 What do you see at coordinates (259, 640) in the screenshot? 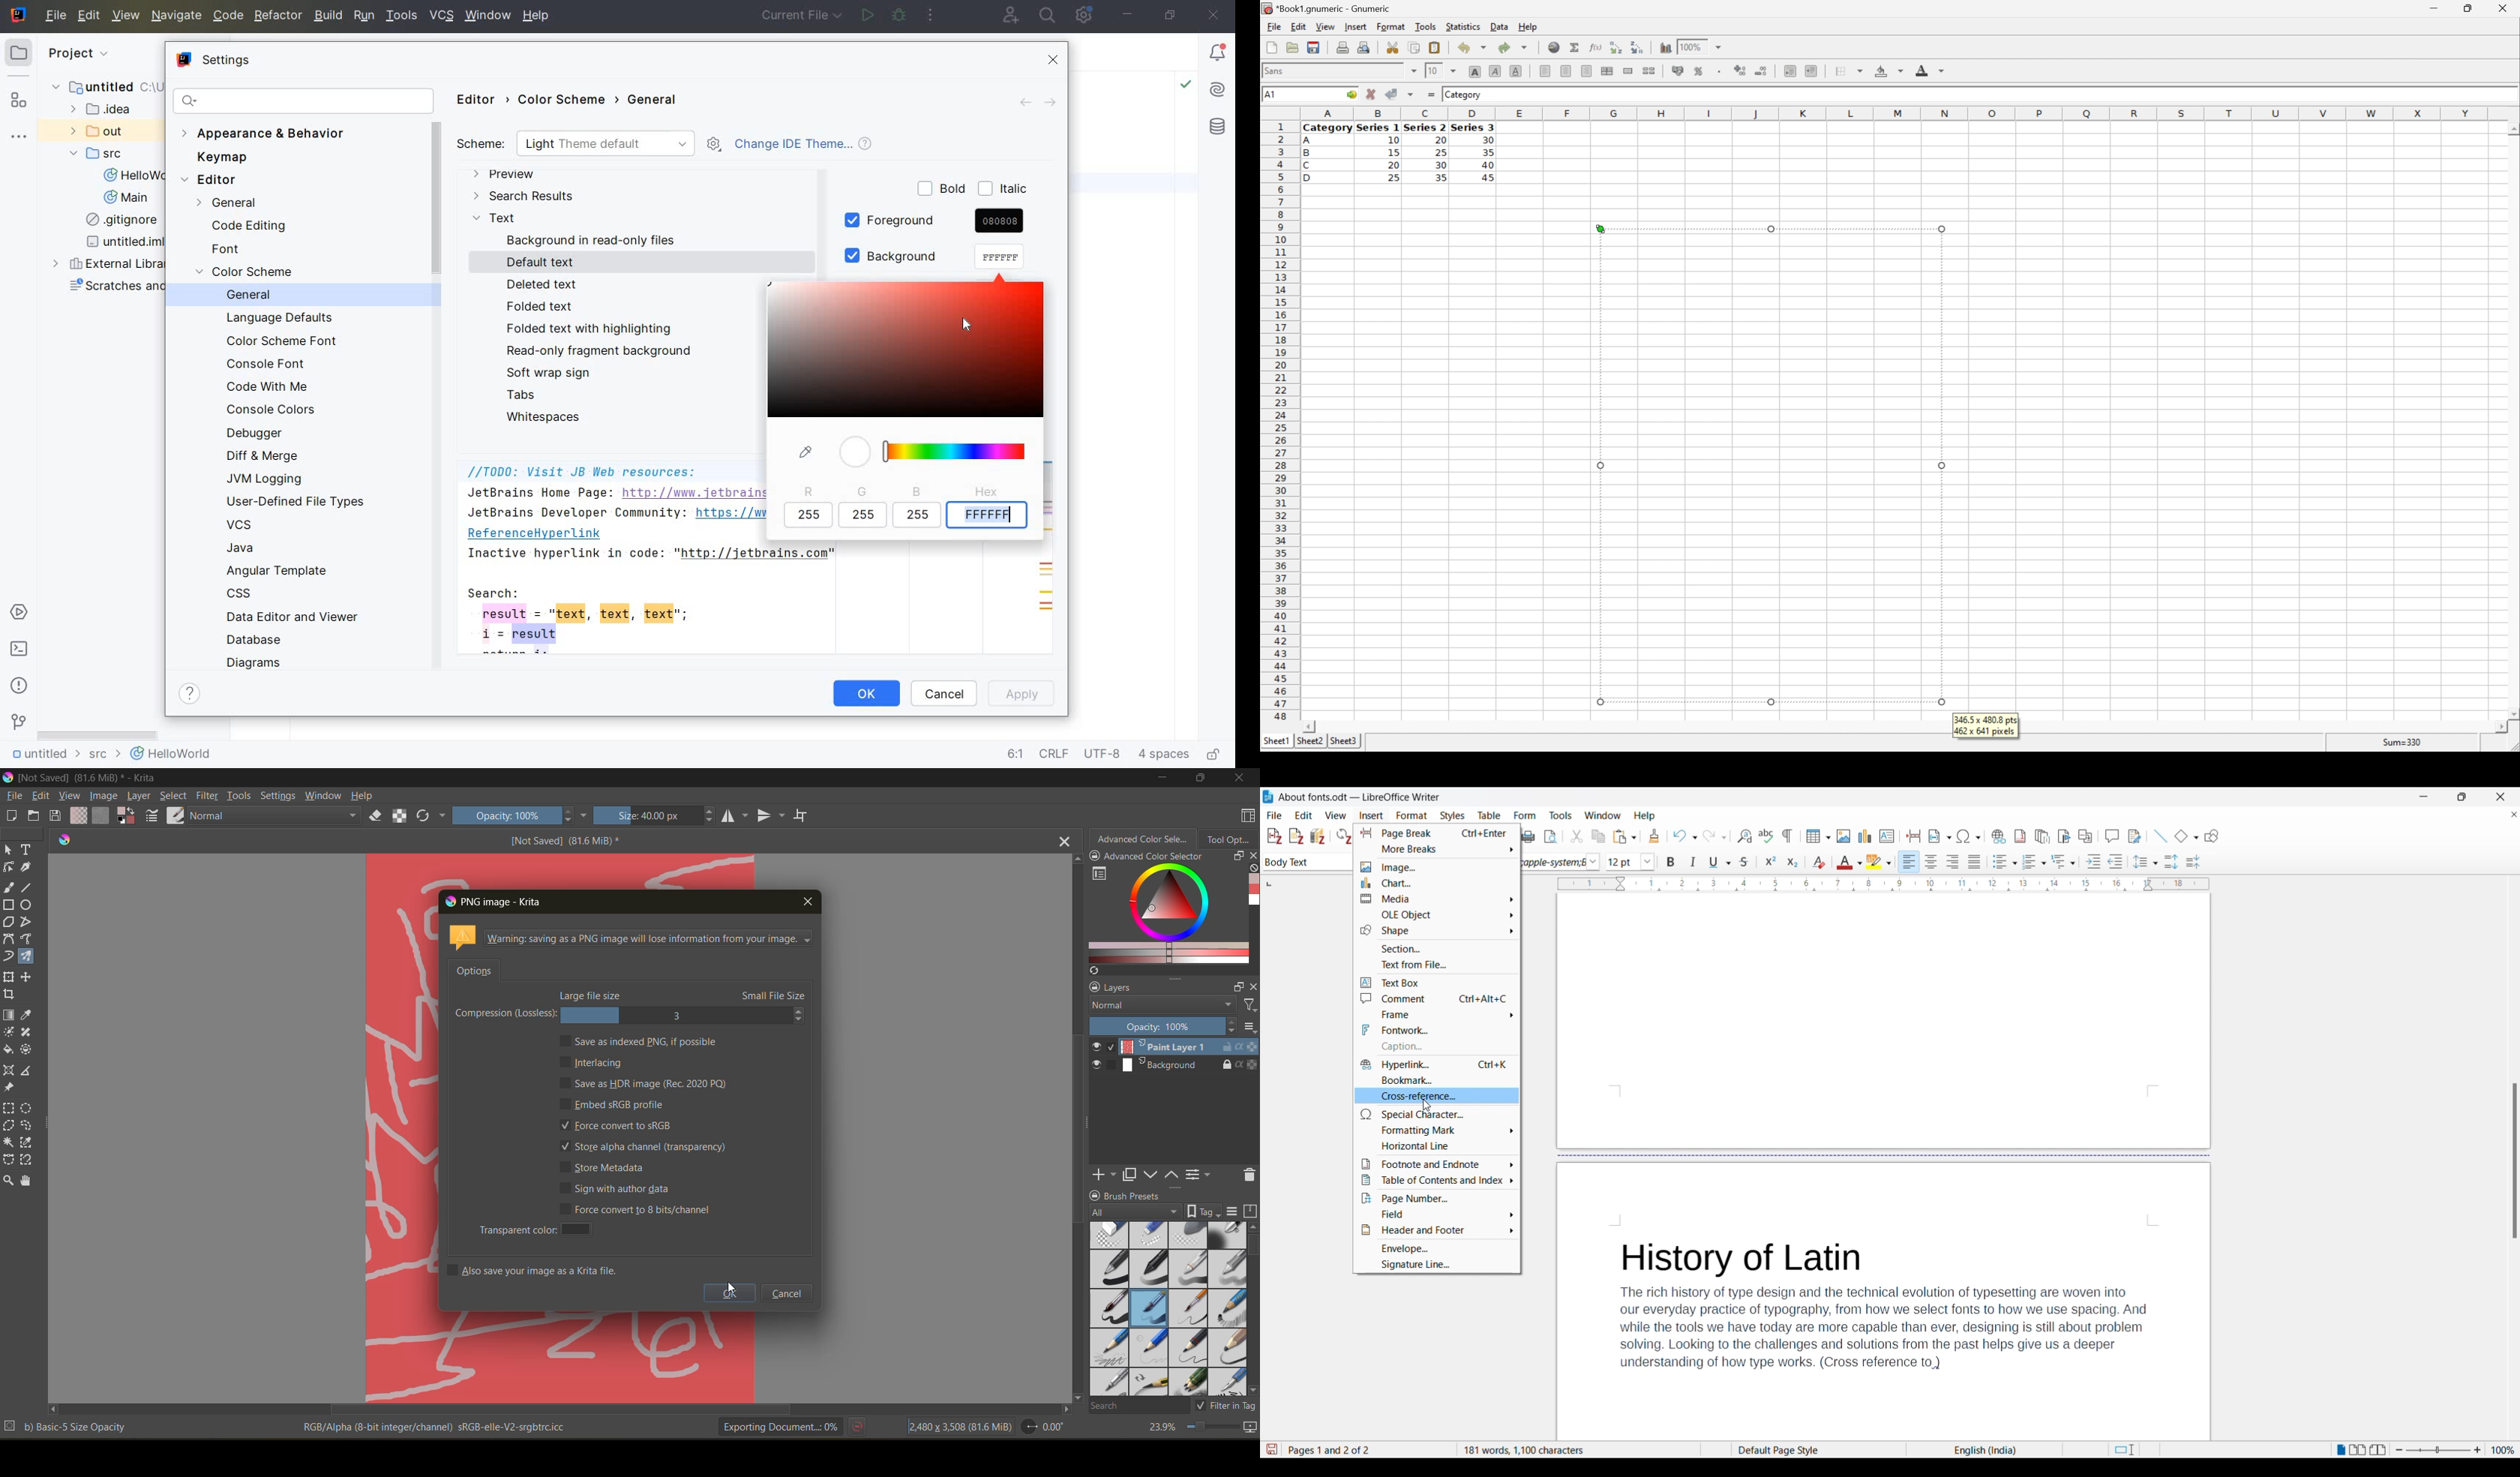
I see `DATABASE` at bounding box center [259, 640].